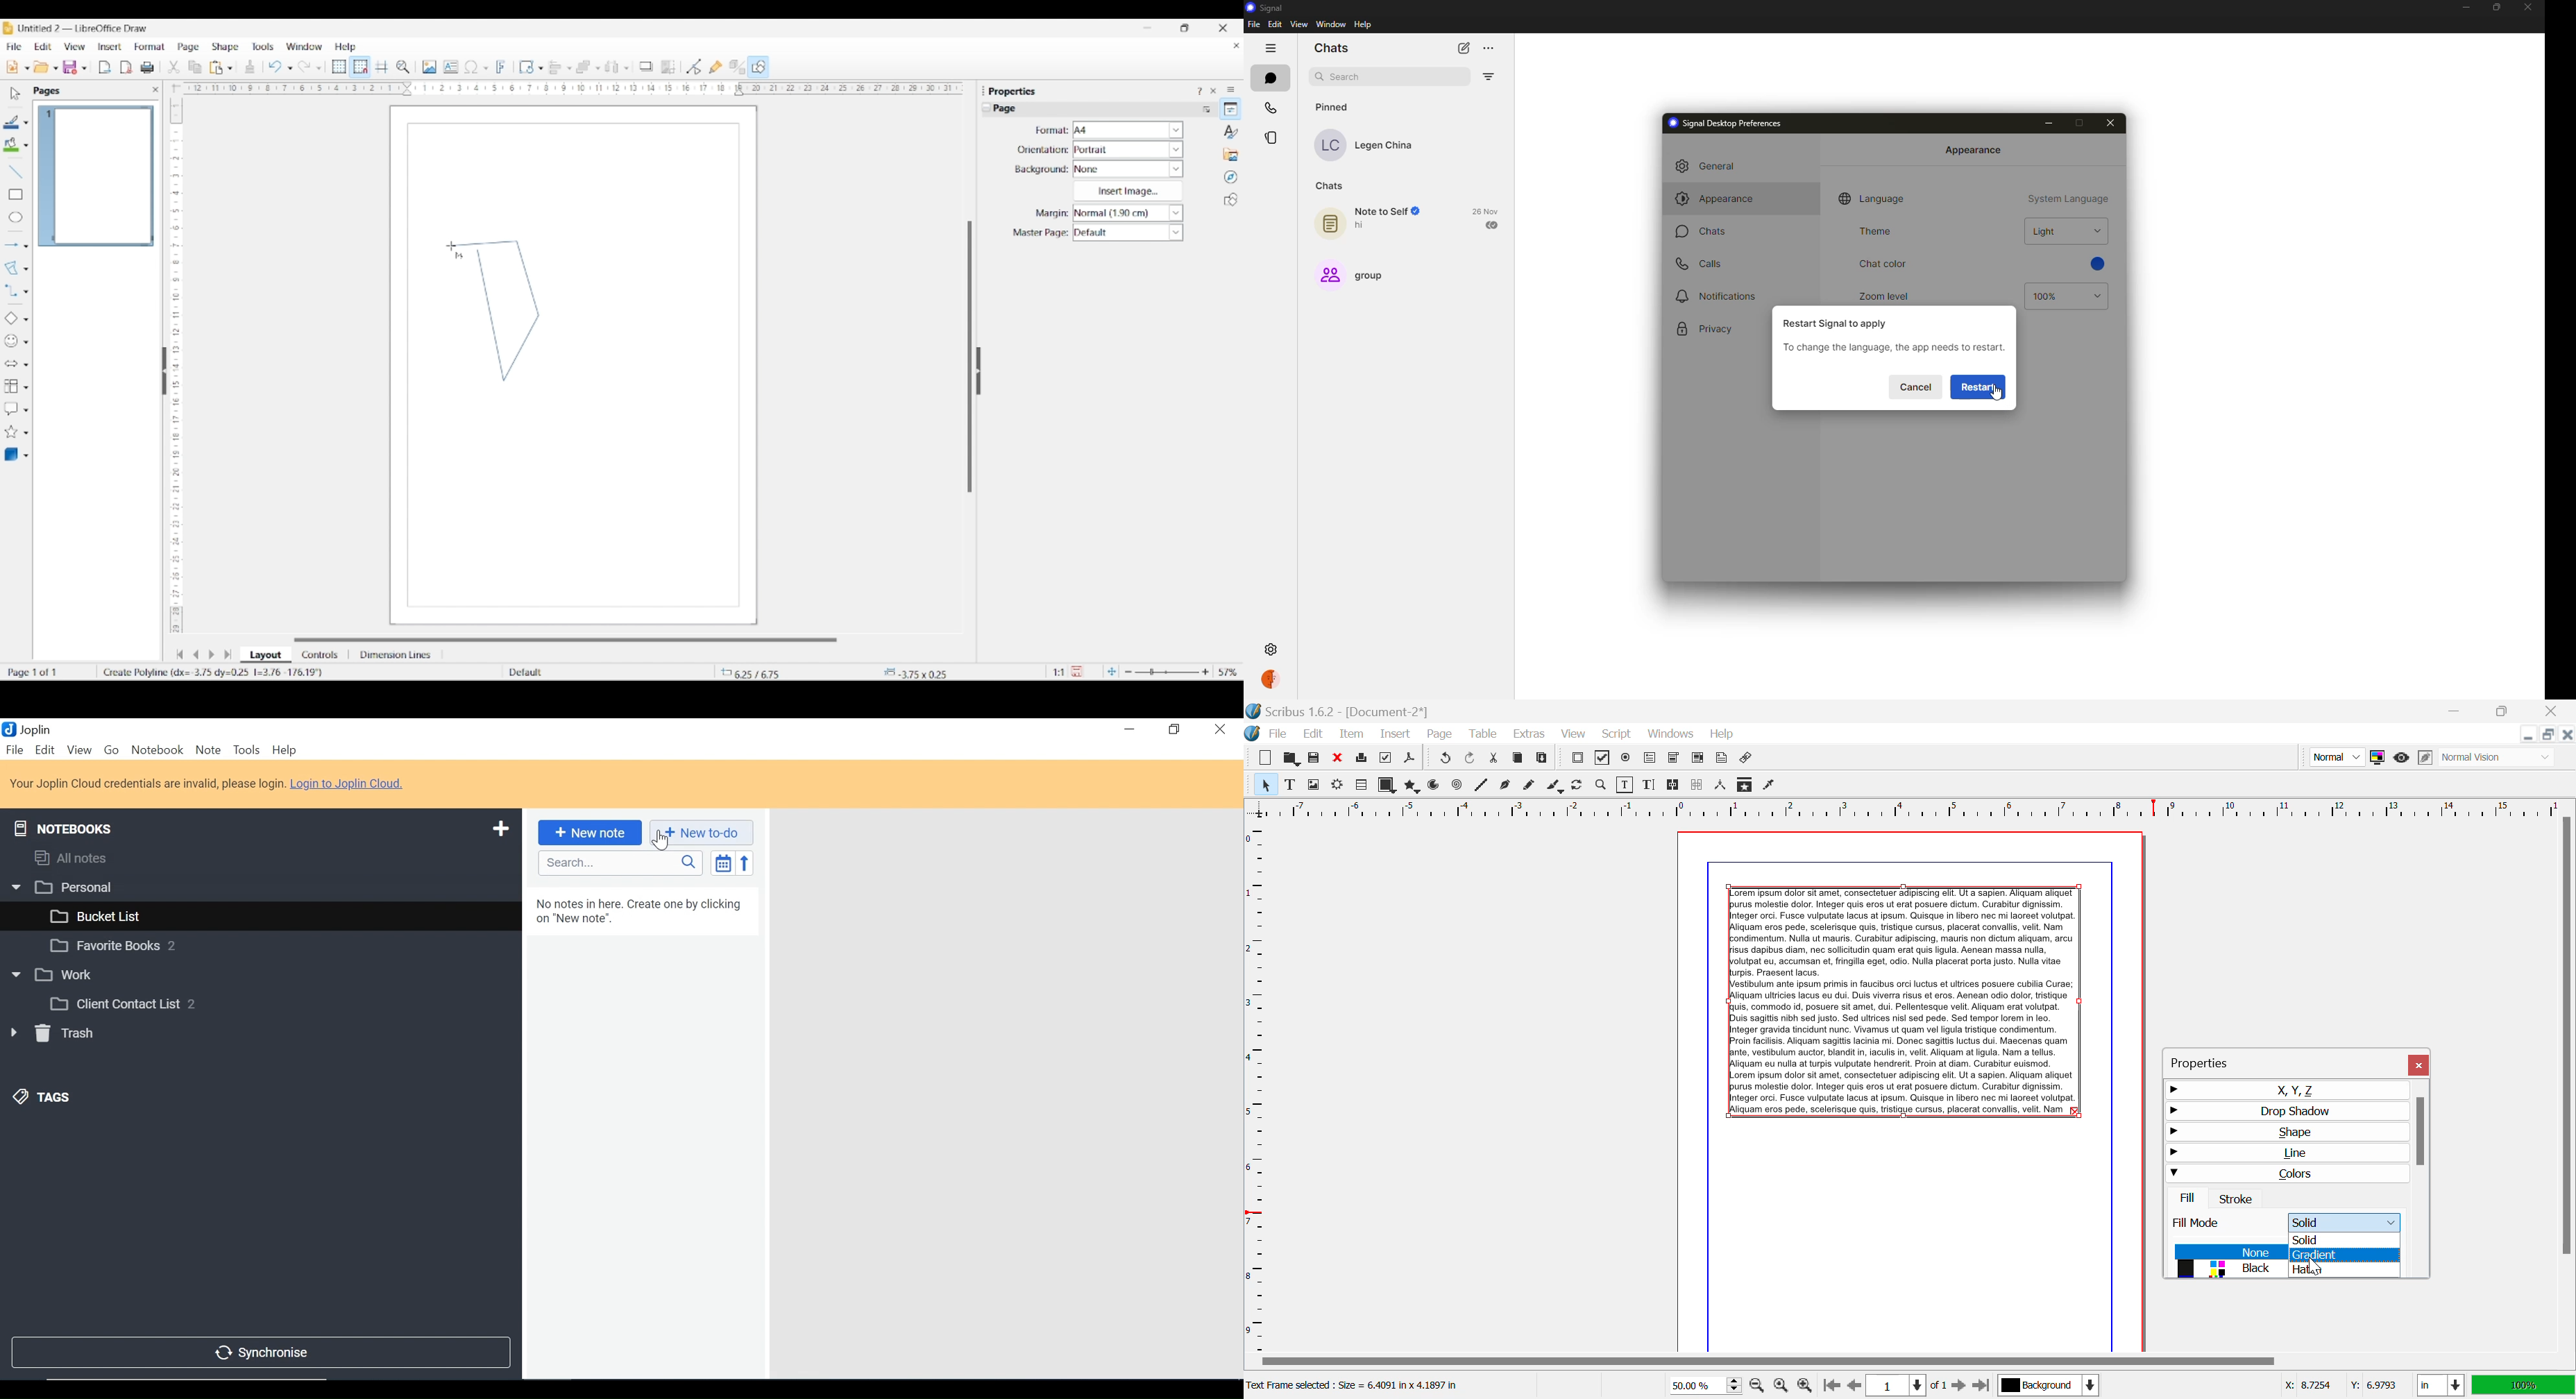 Image resolution: width=2576 pixels, height=1400 pixels. What do you see at coordinates (2567, 1083) in the screenshot?
I see `Scroll Bar` at bounding box center [2567, 1083].